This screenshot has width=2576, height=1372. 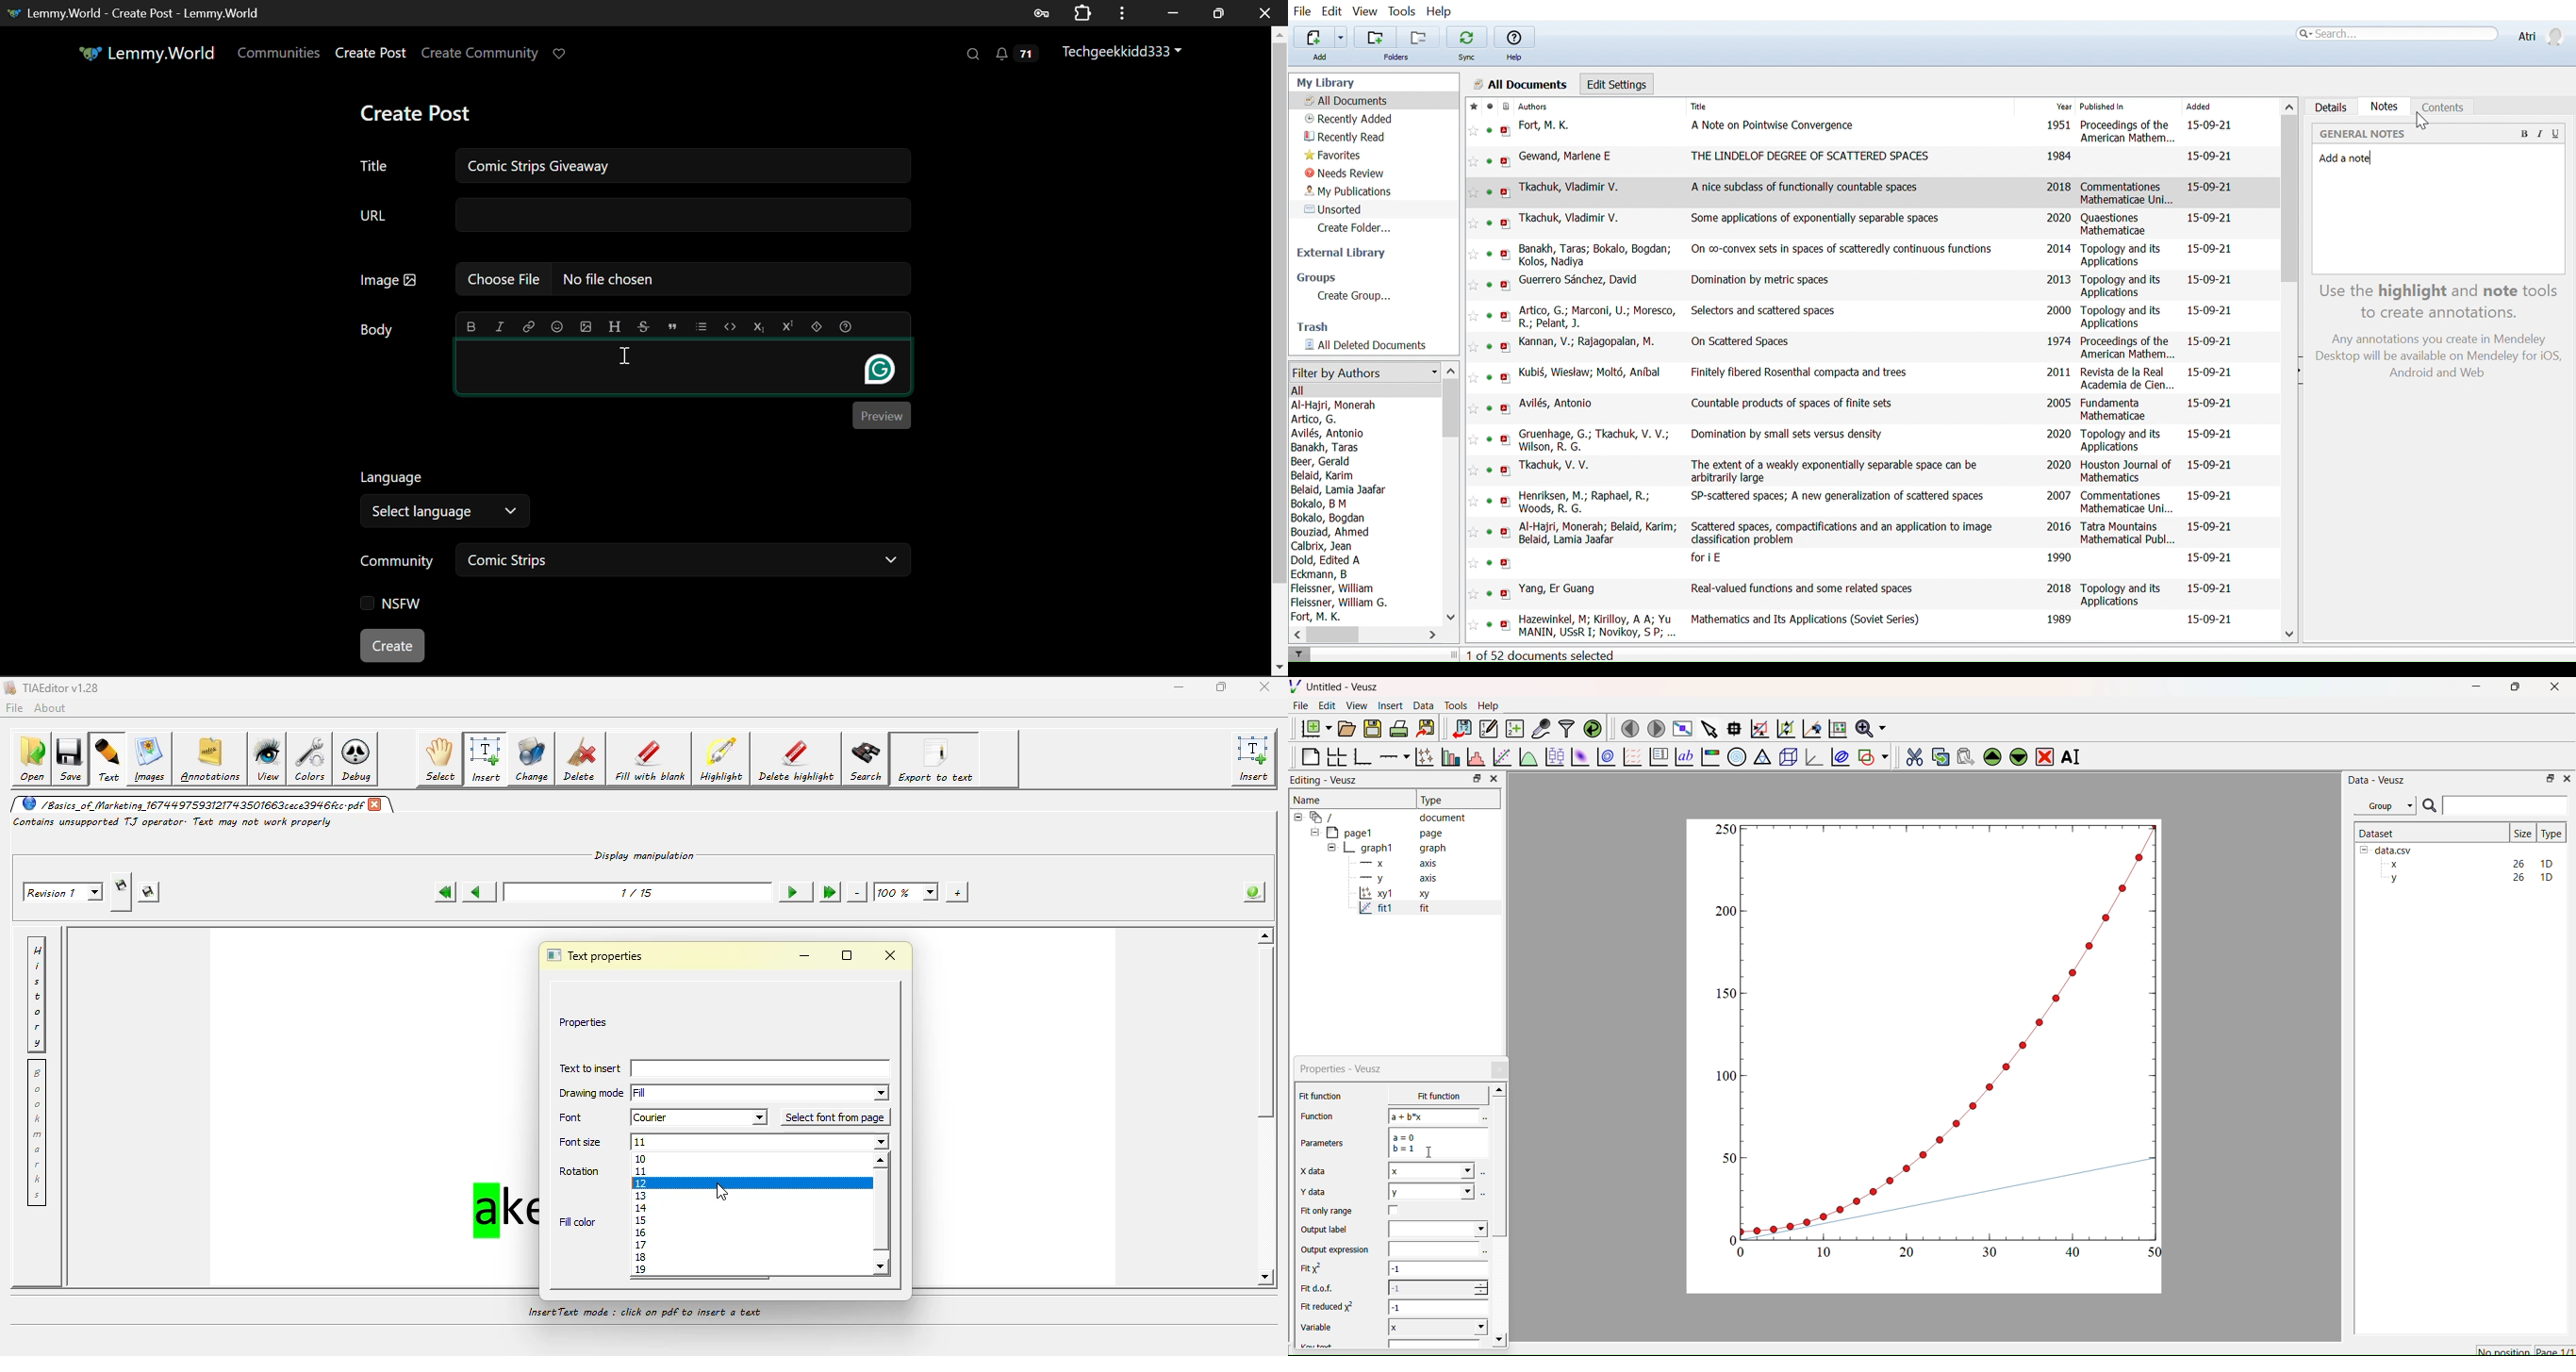 What do you see at coordinates (1343, 38) in the screenshot?
I see `Add files options` at bounding box center [1343, 38].